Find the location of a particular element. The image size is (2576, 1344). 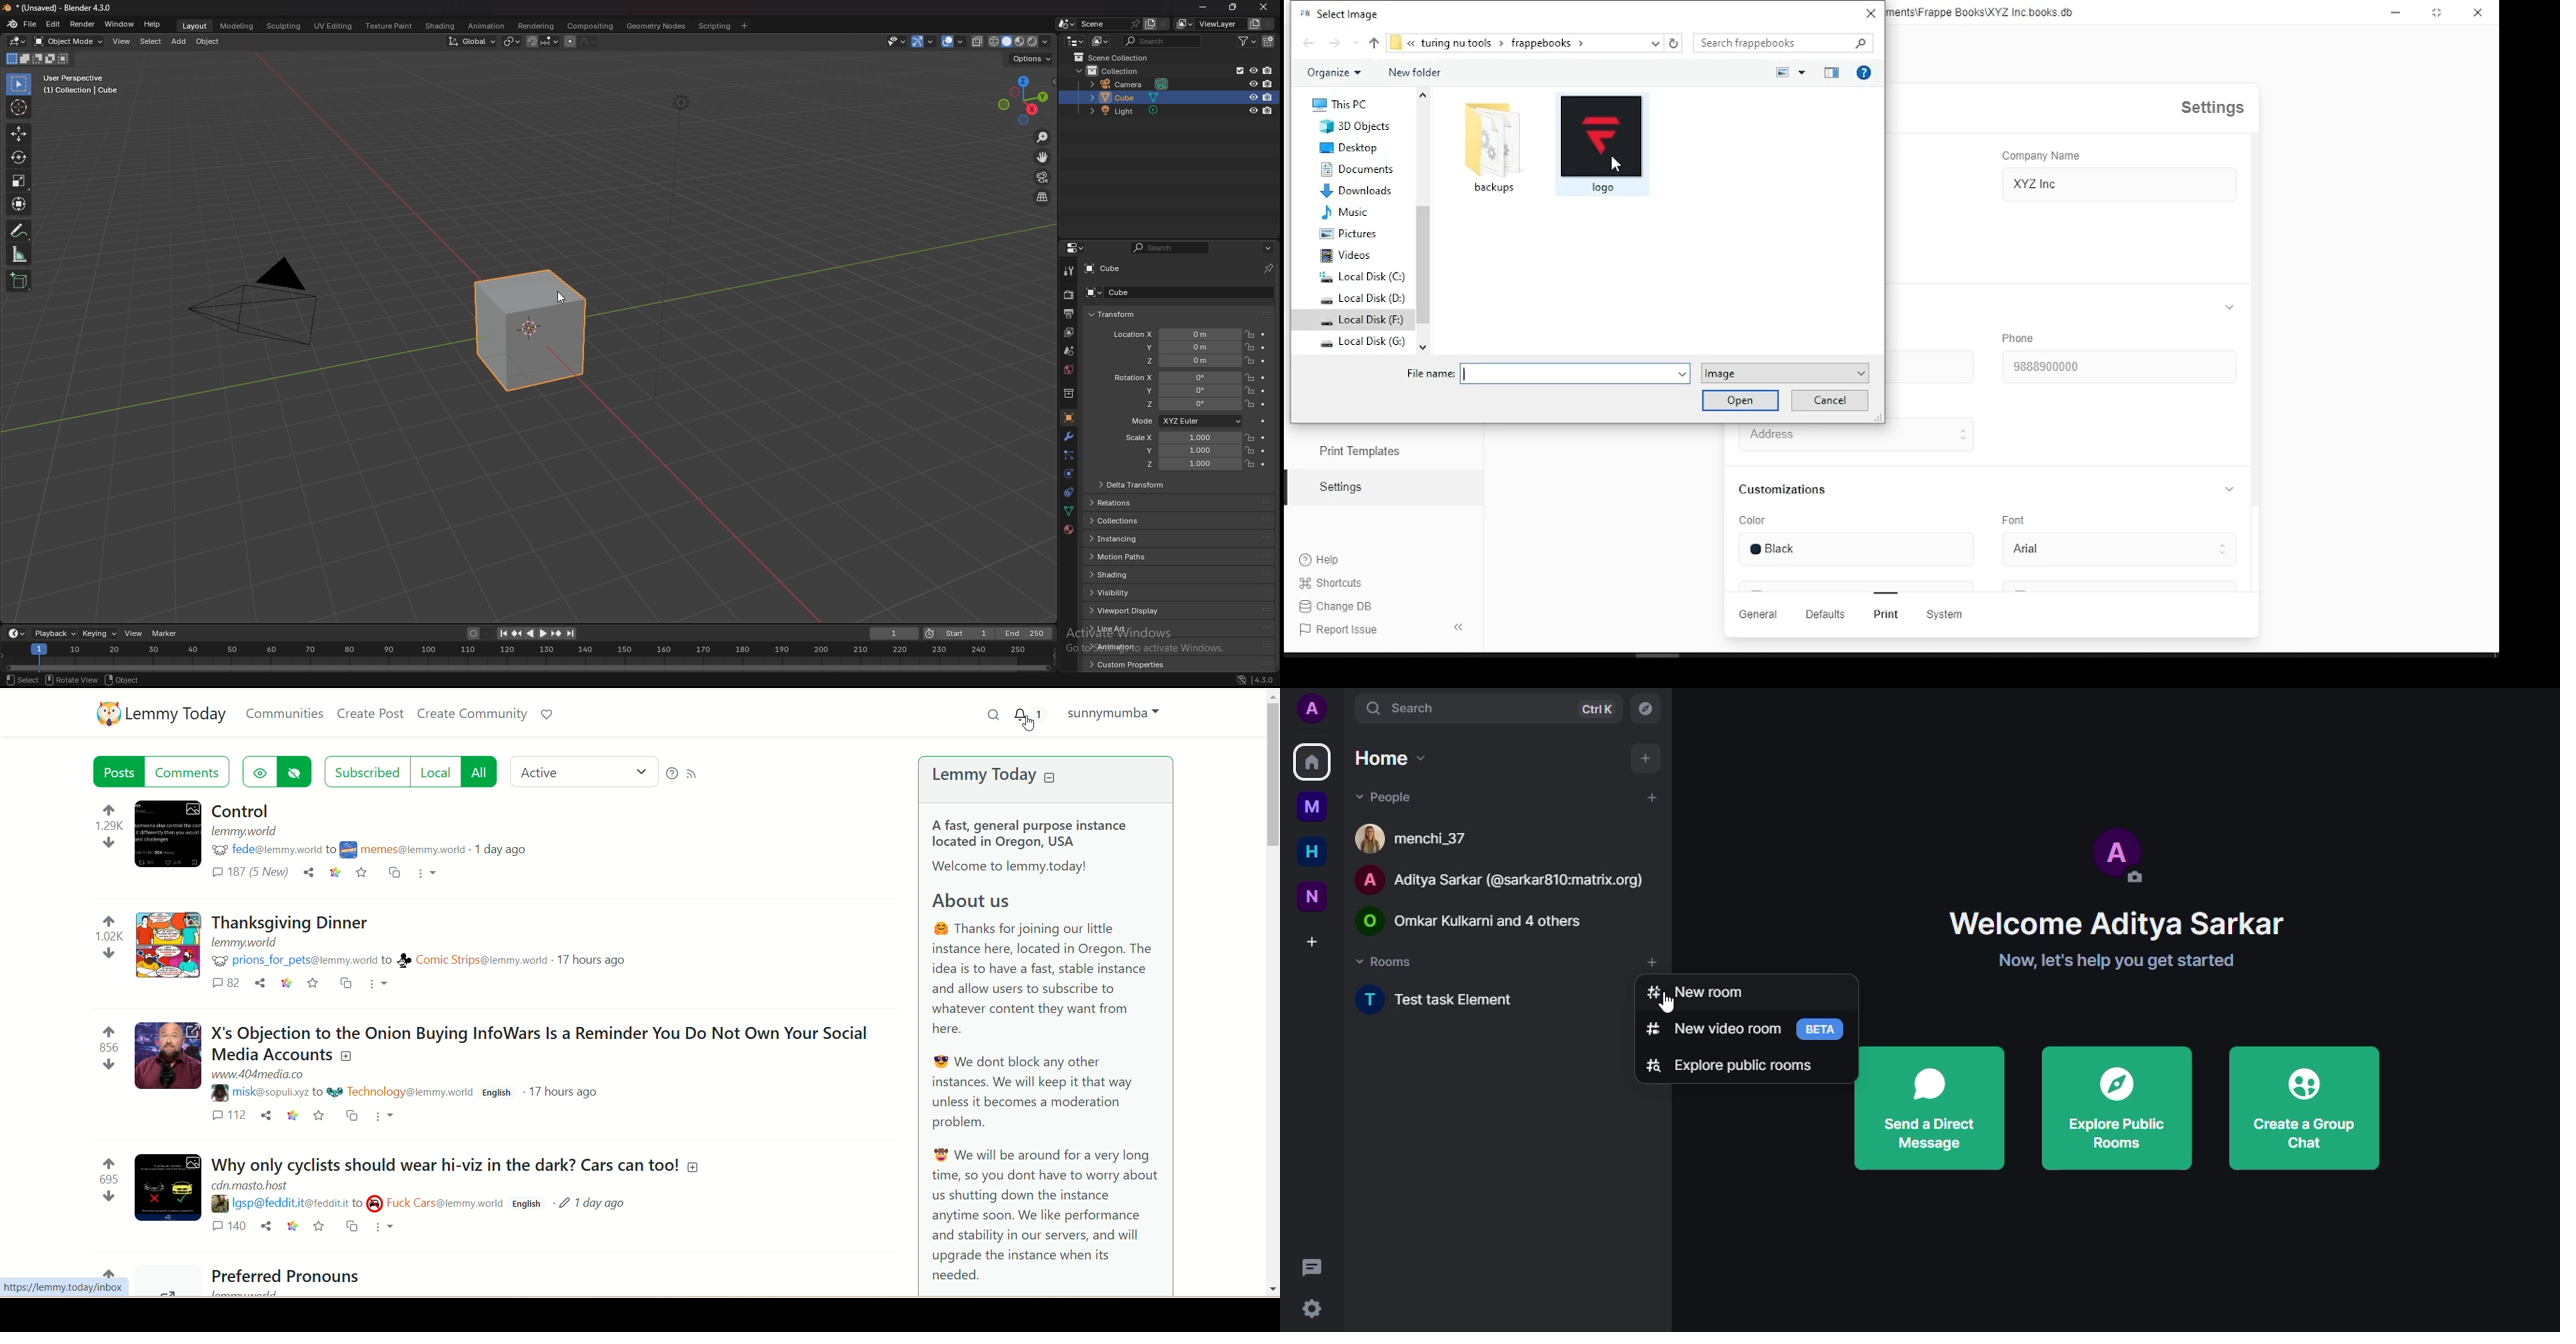

filter is located at coordinates (1249, 41).